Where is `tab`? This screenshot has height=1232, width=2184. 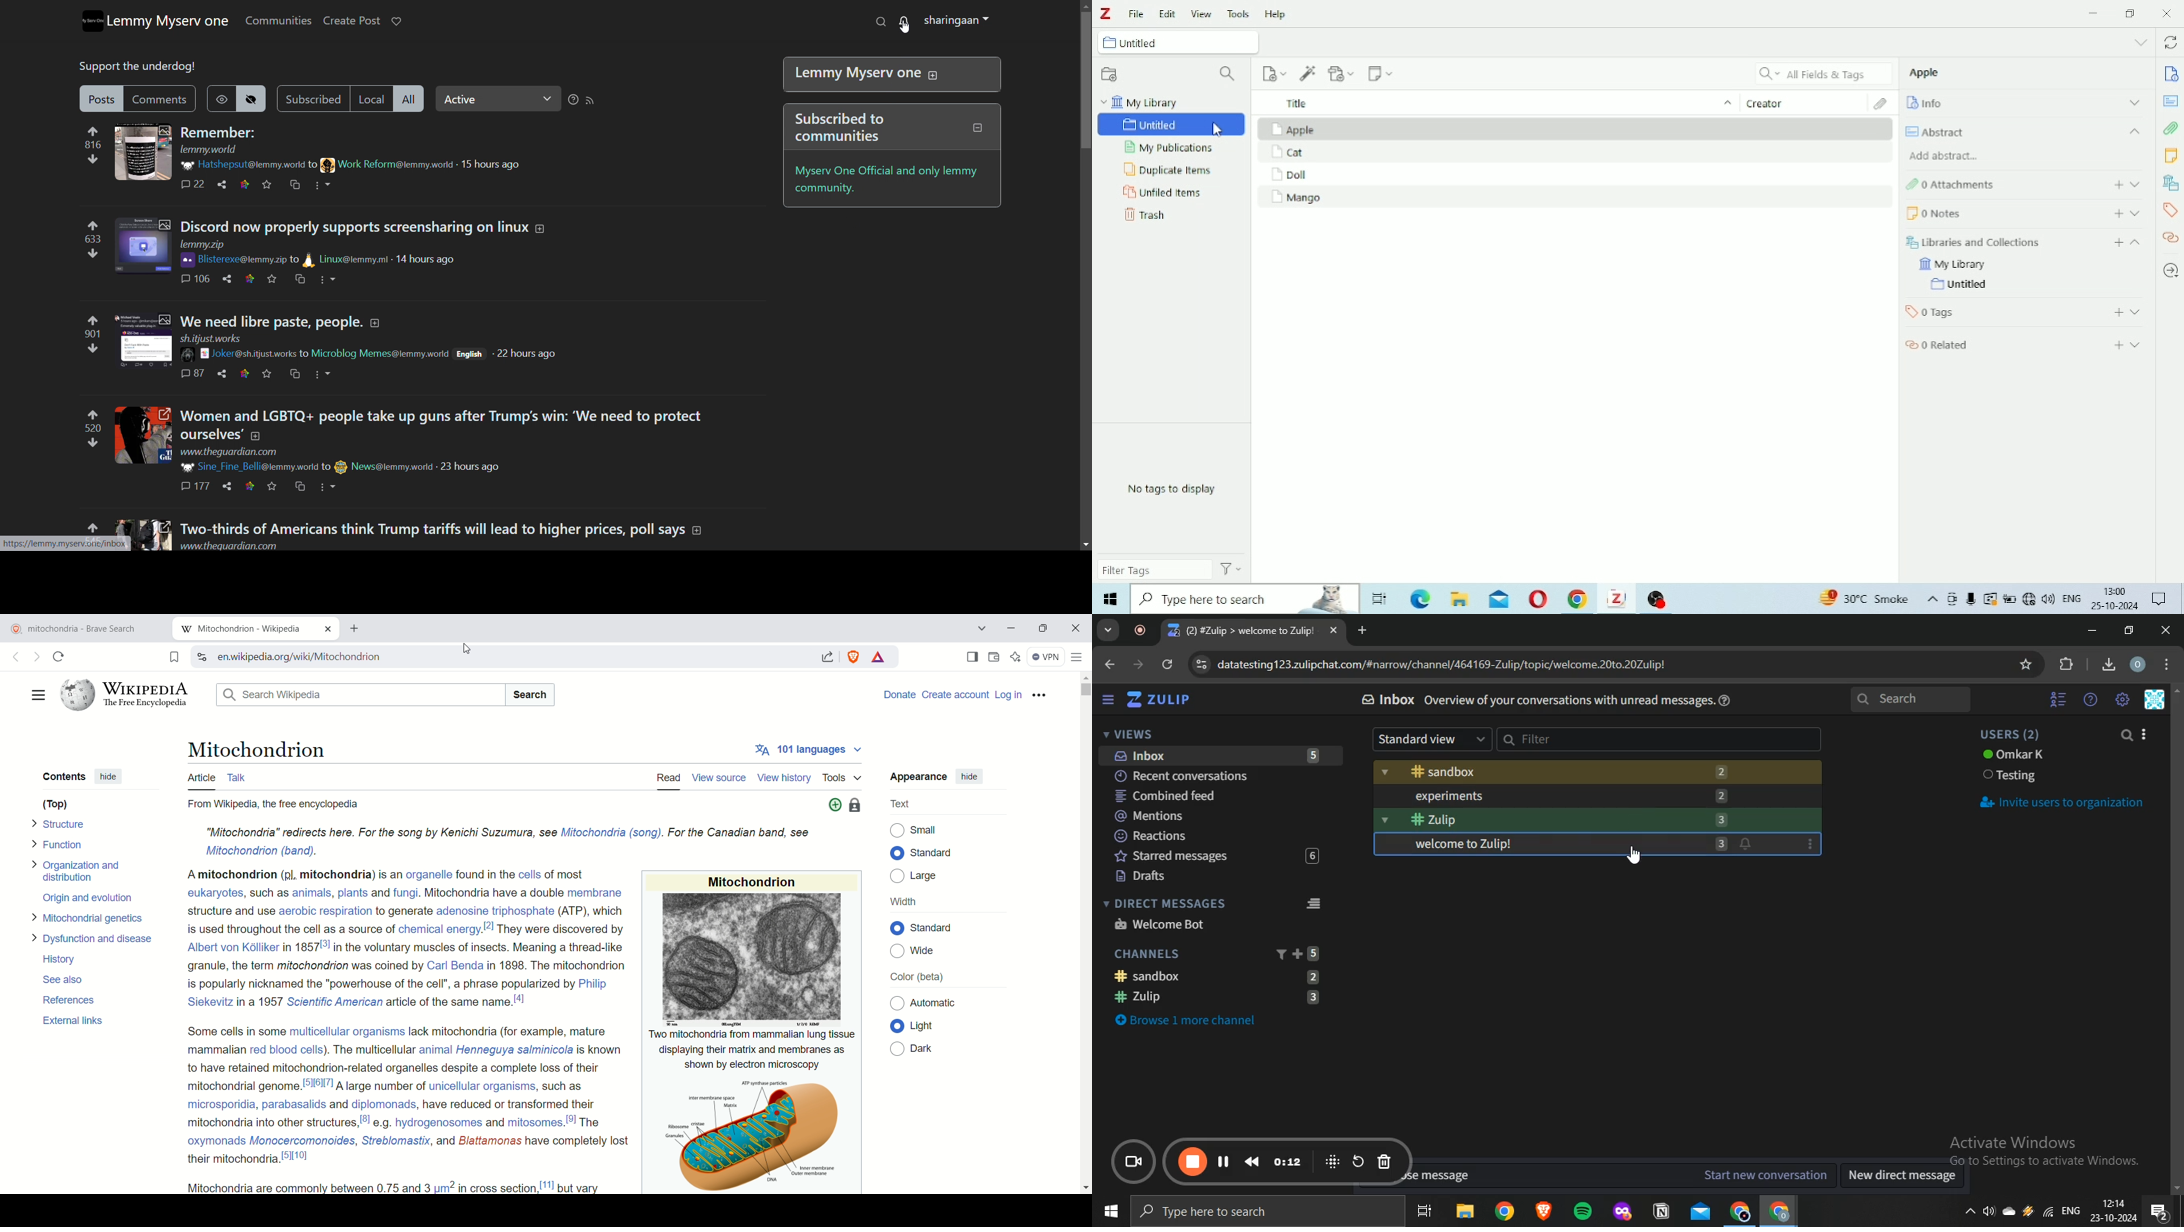 tab is located at coordinates (1244, 631).